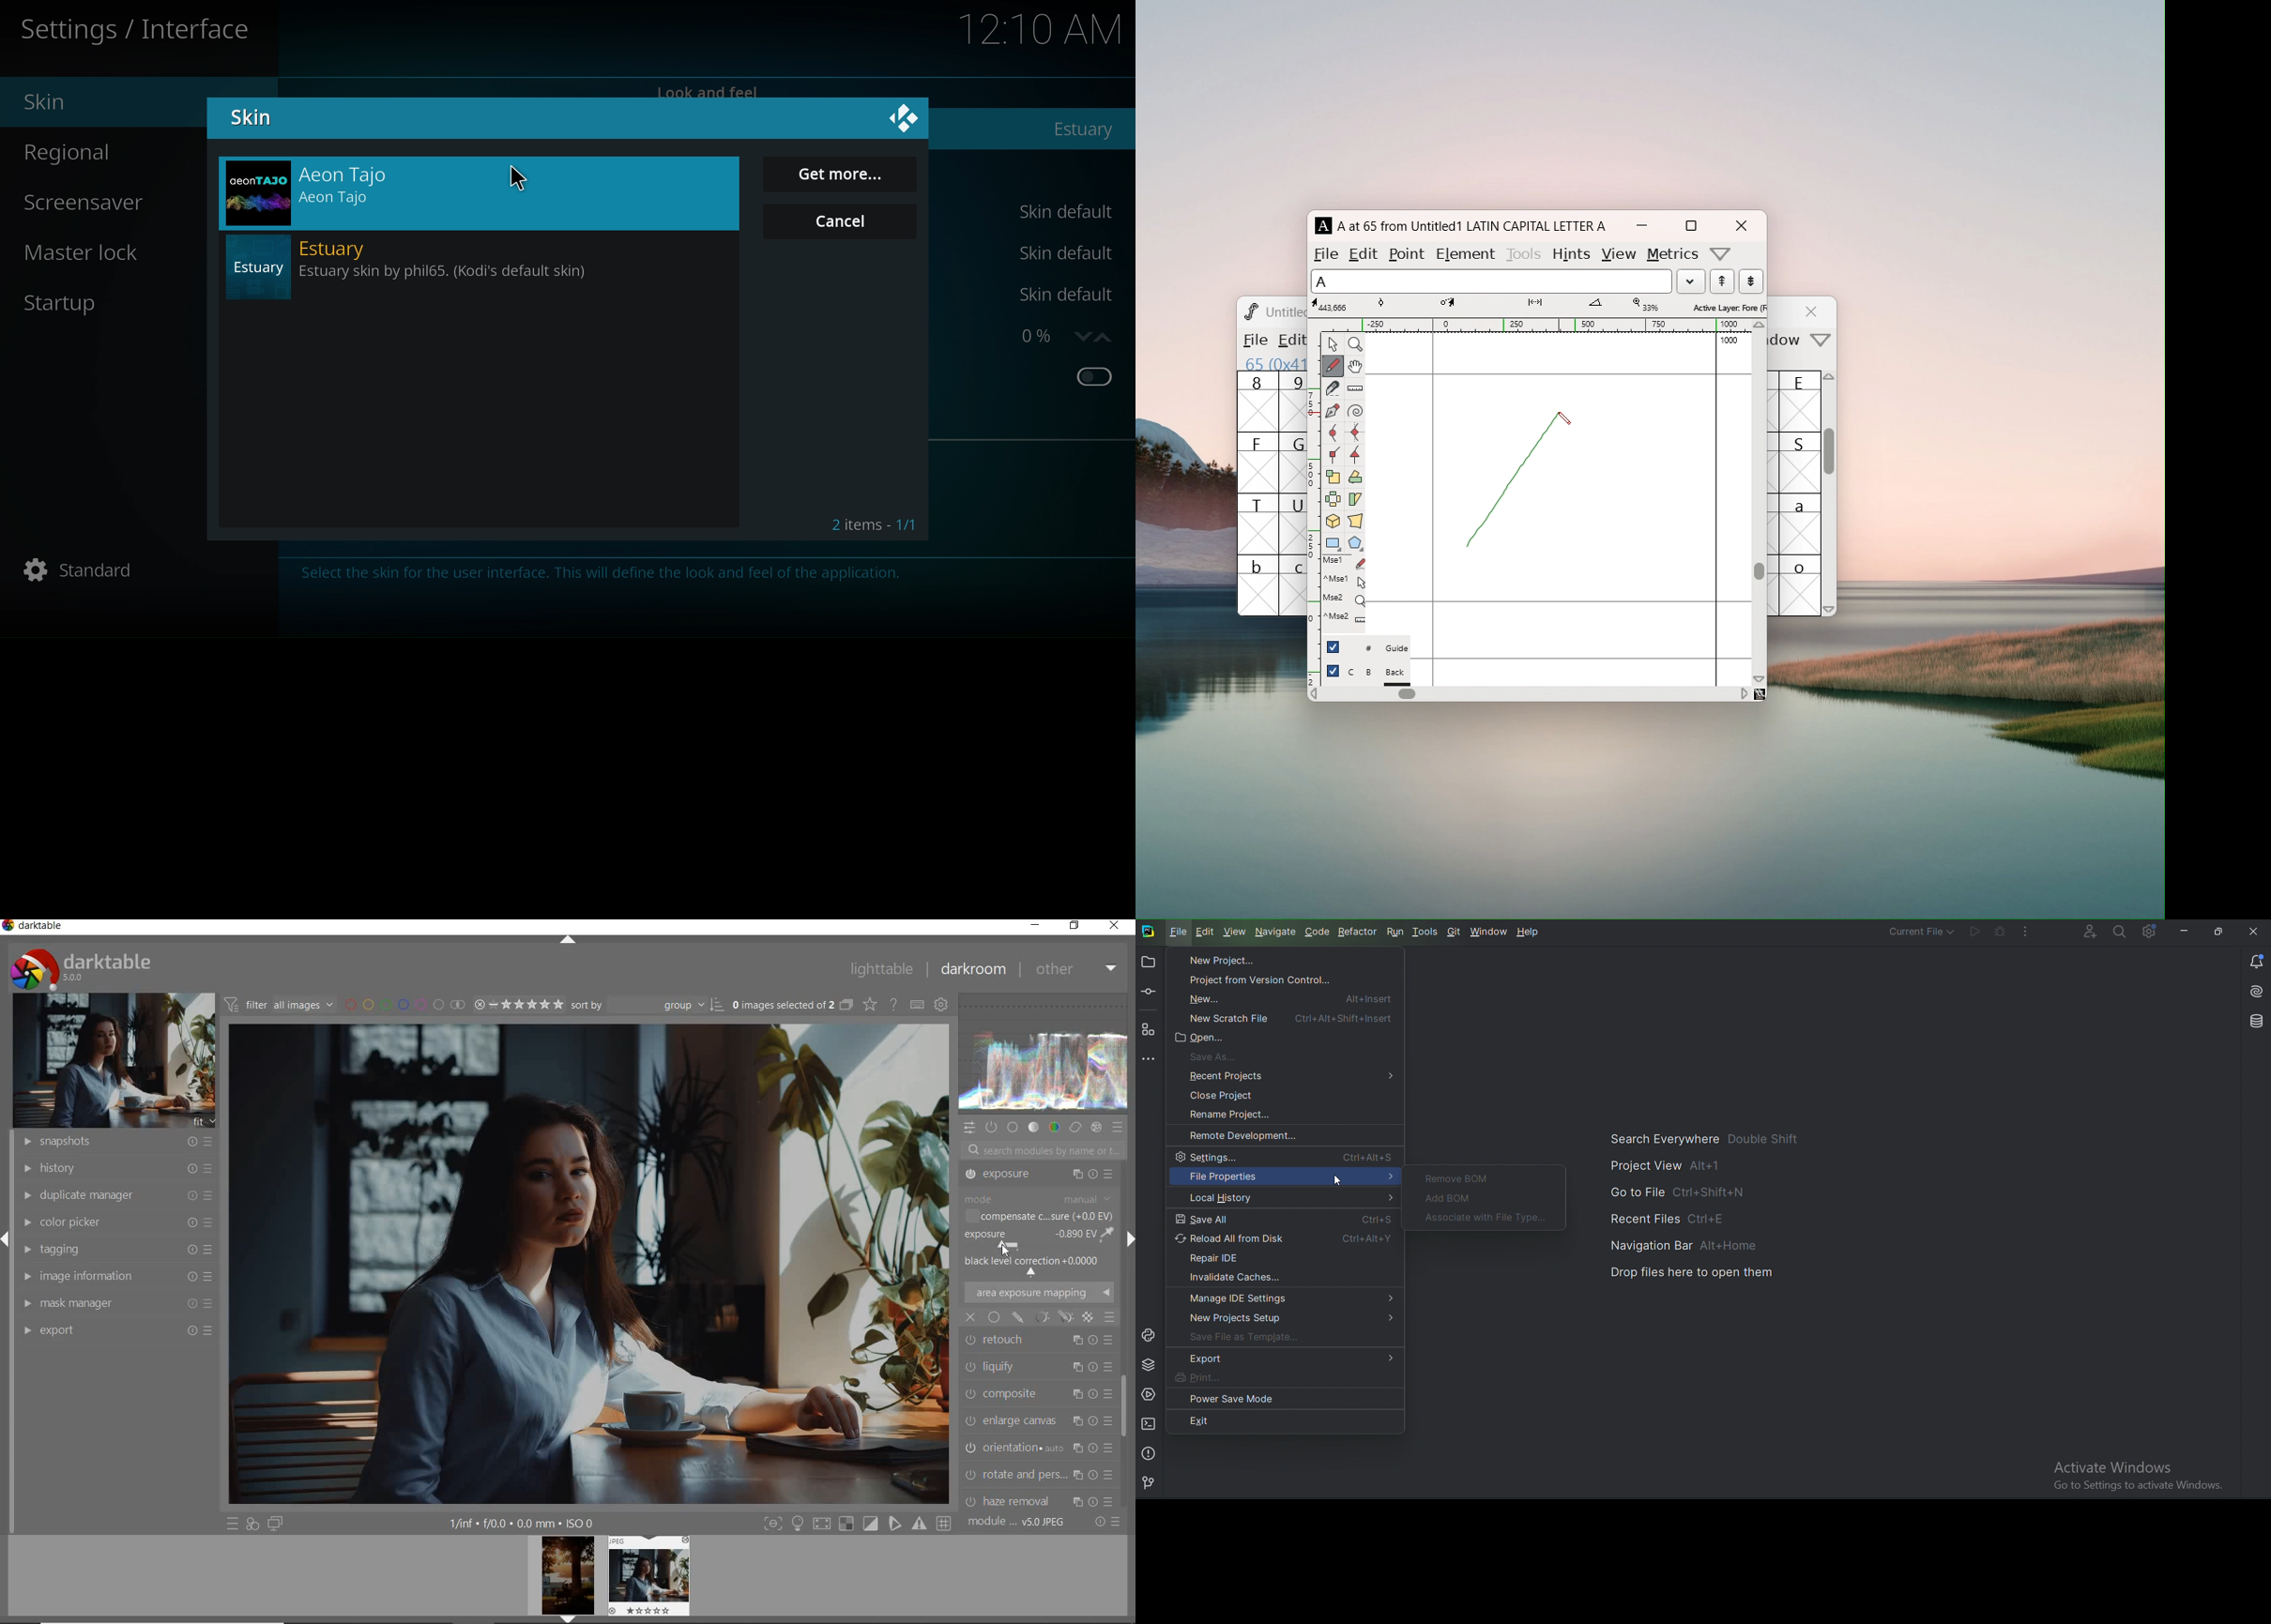 The width and height of the screenshot is (2296, 1624). I want to click on EXPORT, so click(118, 1331).